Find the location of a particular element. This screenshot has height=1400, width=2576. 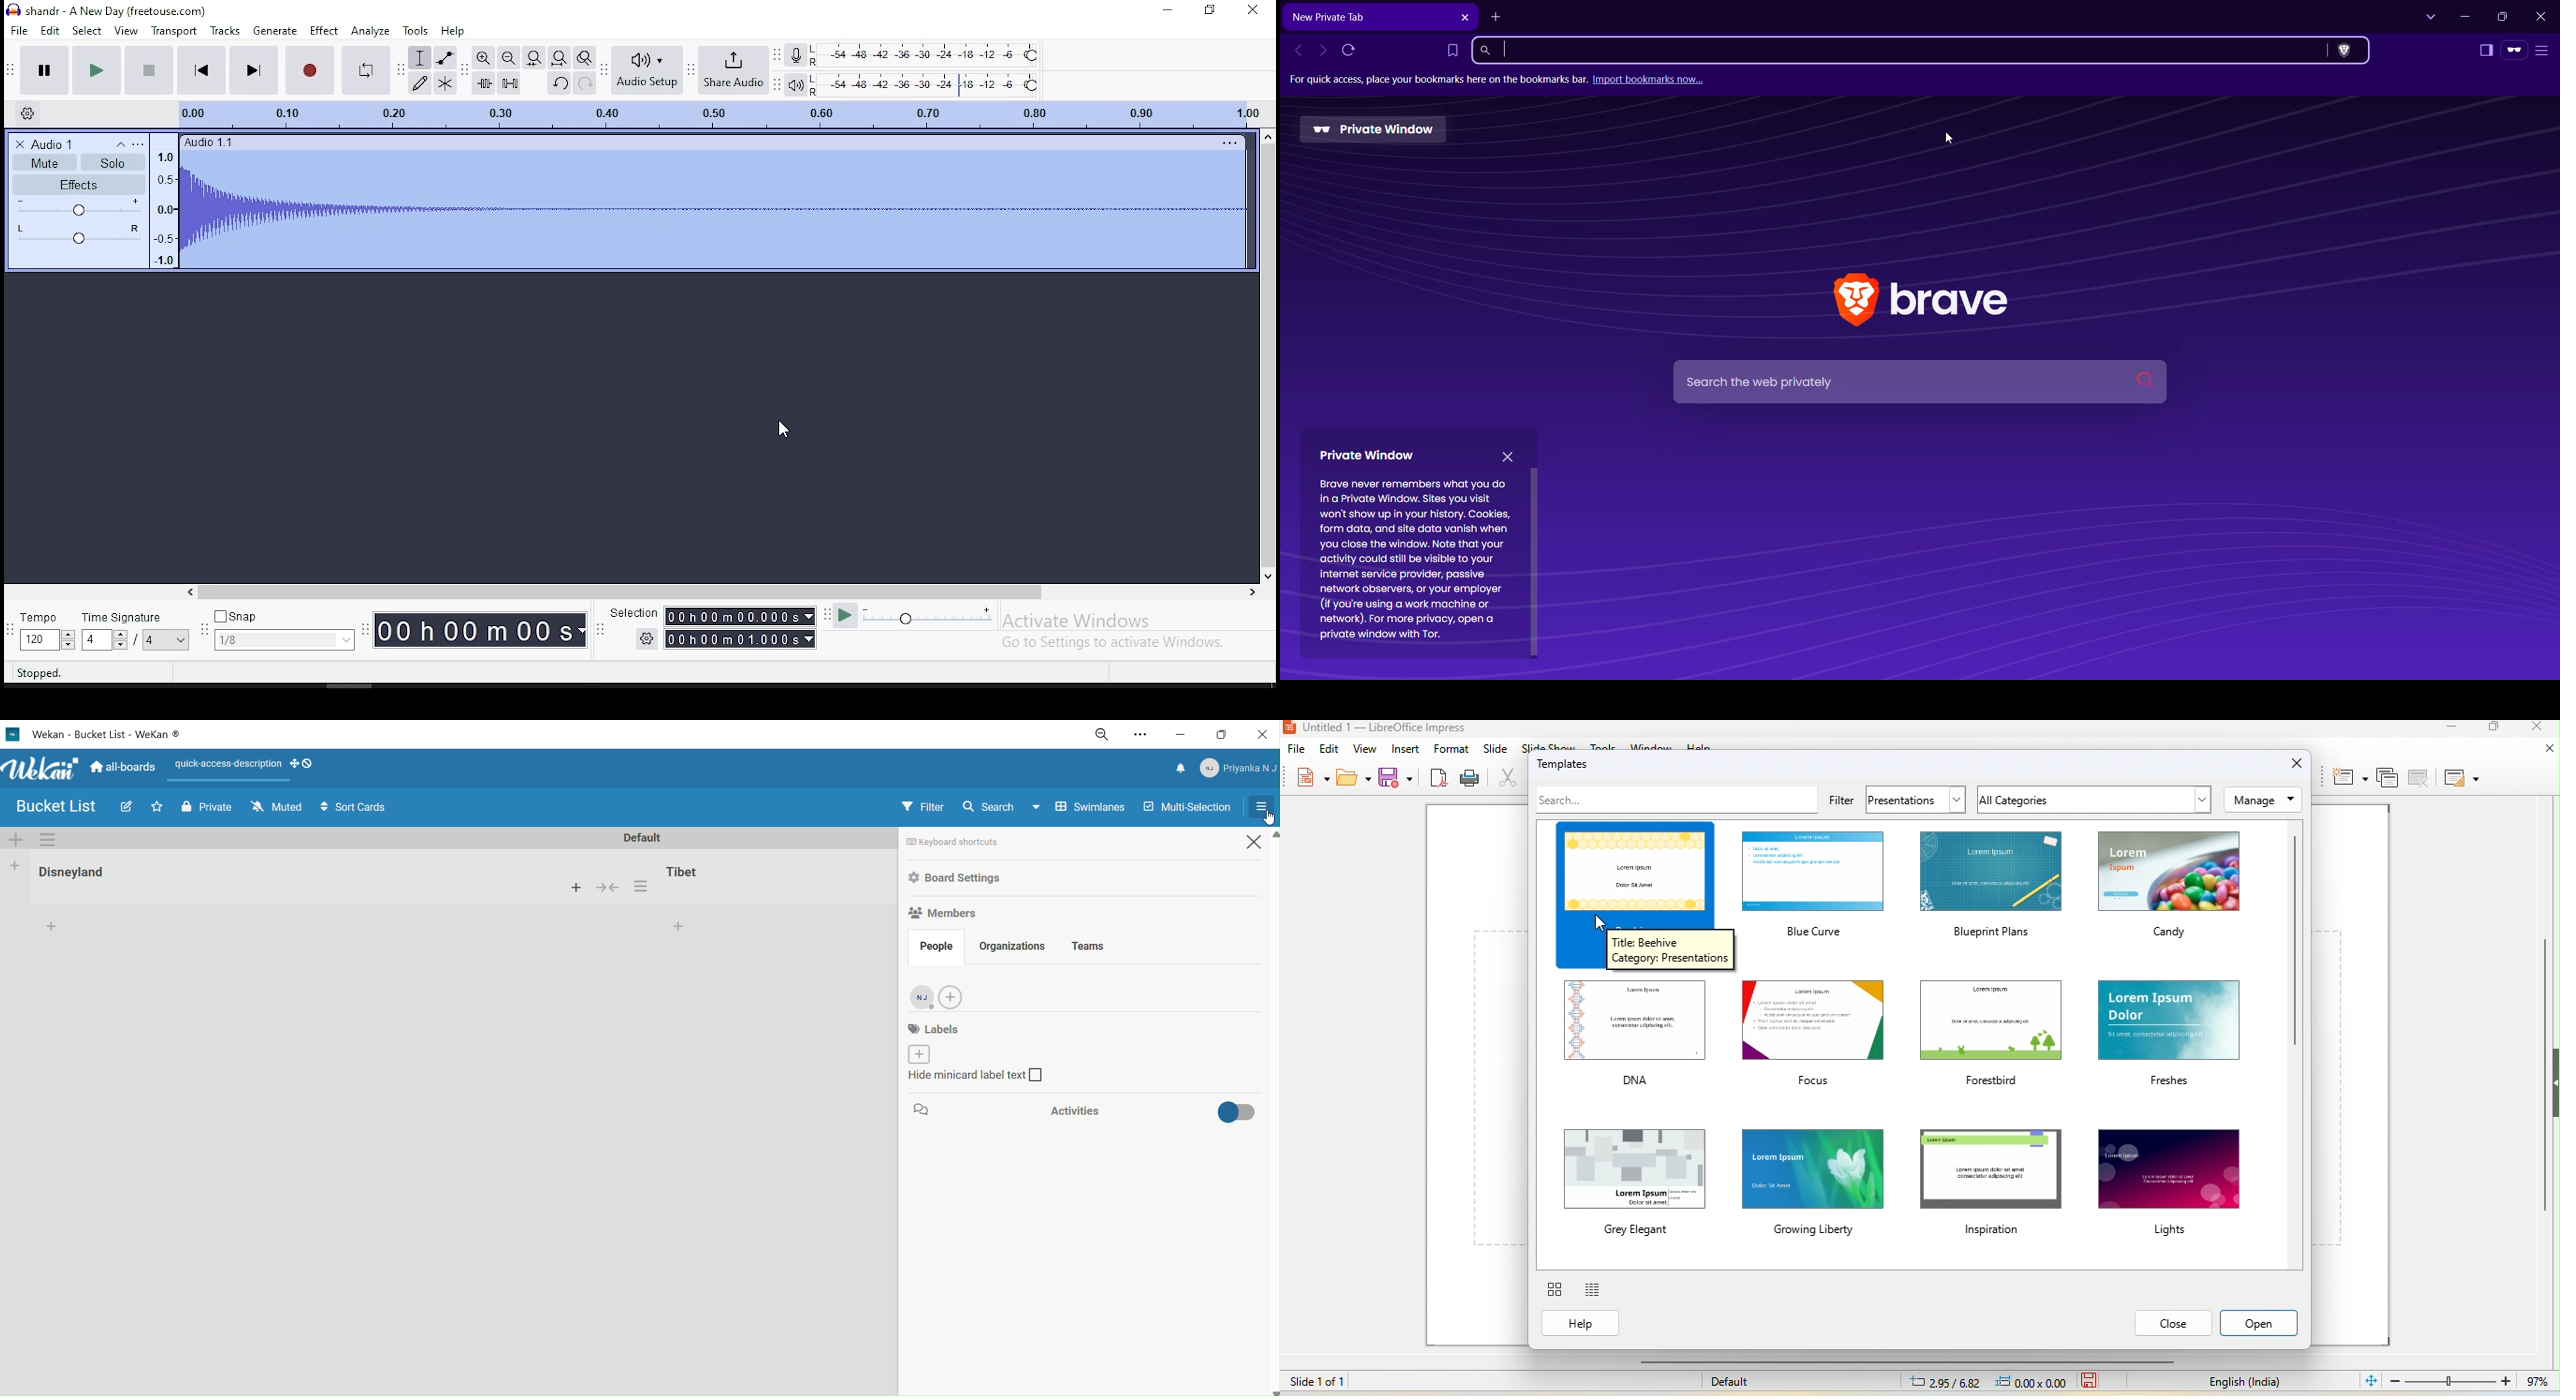

generate is located at coordinates (275, 31).